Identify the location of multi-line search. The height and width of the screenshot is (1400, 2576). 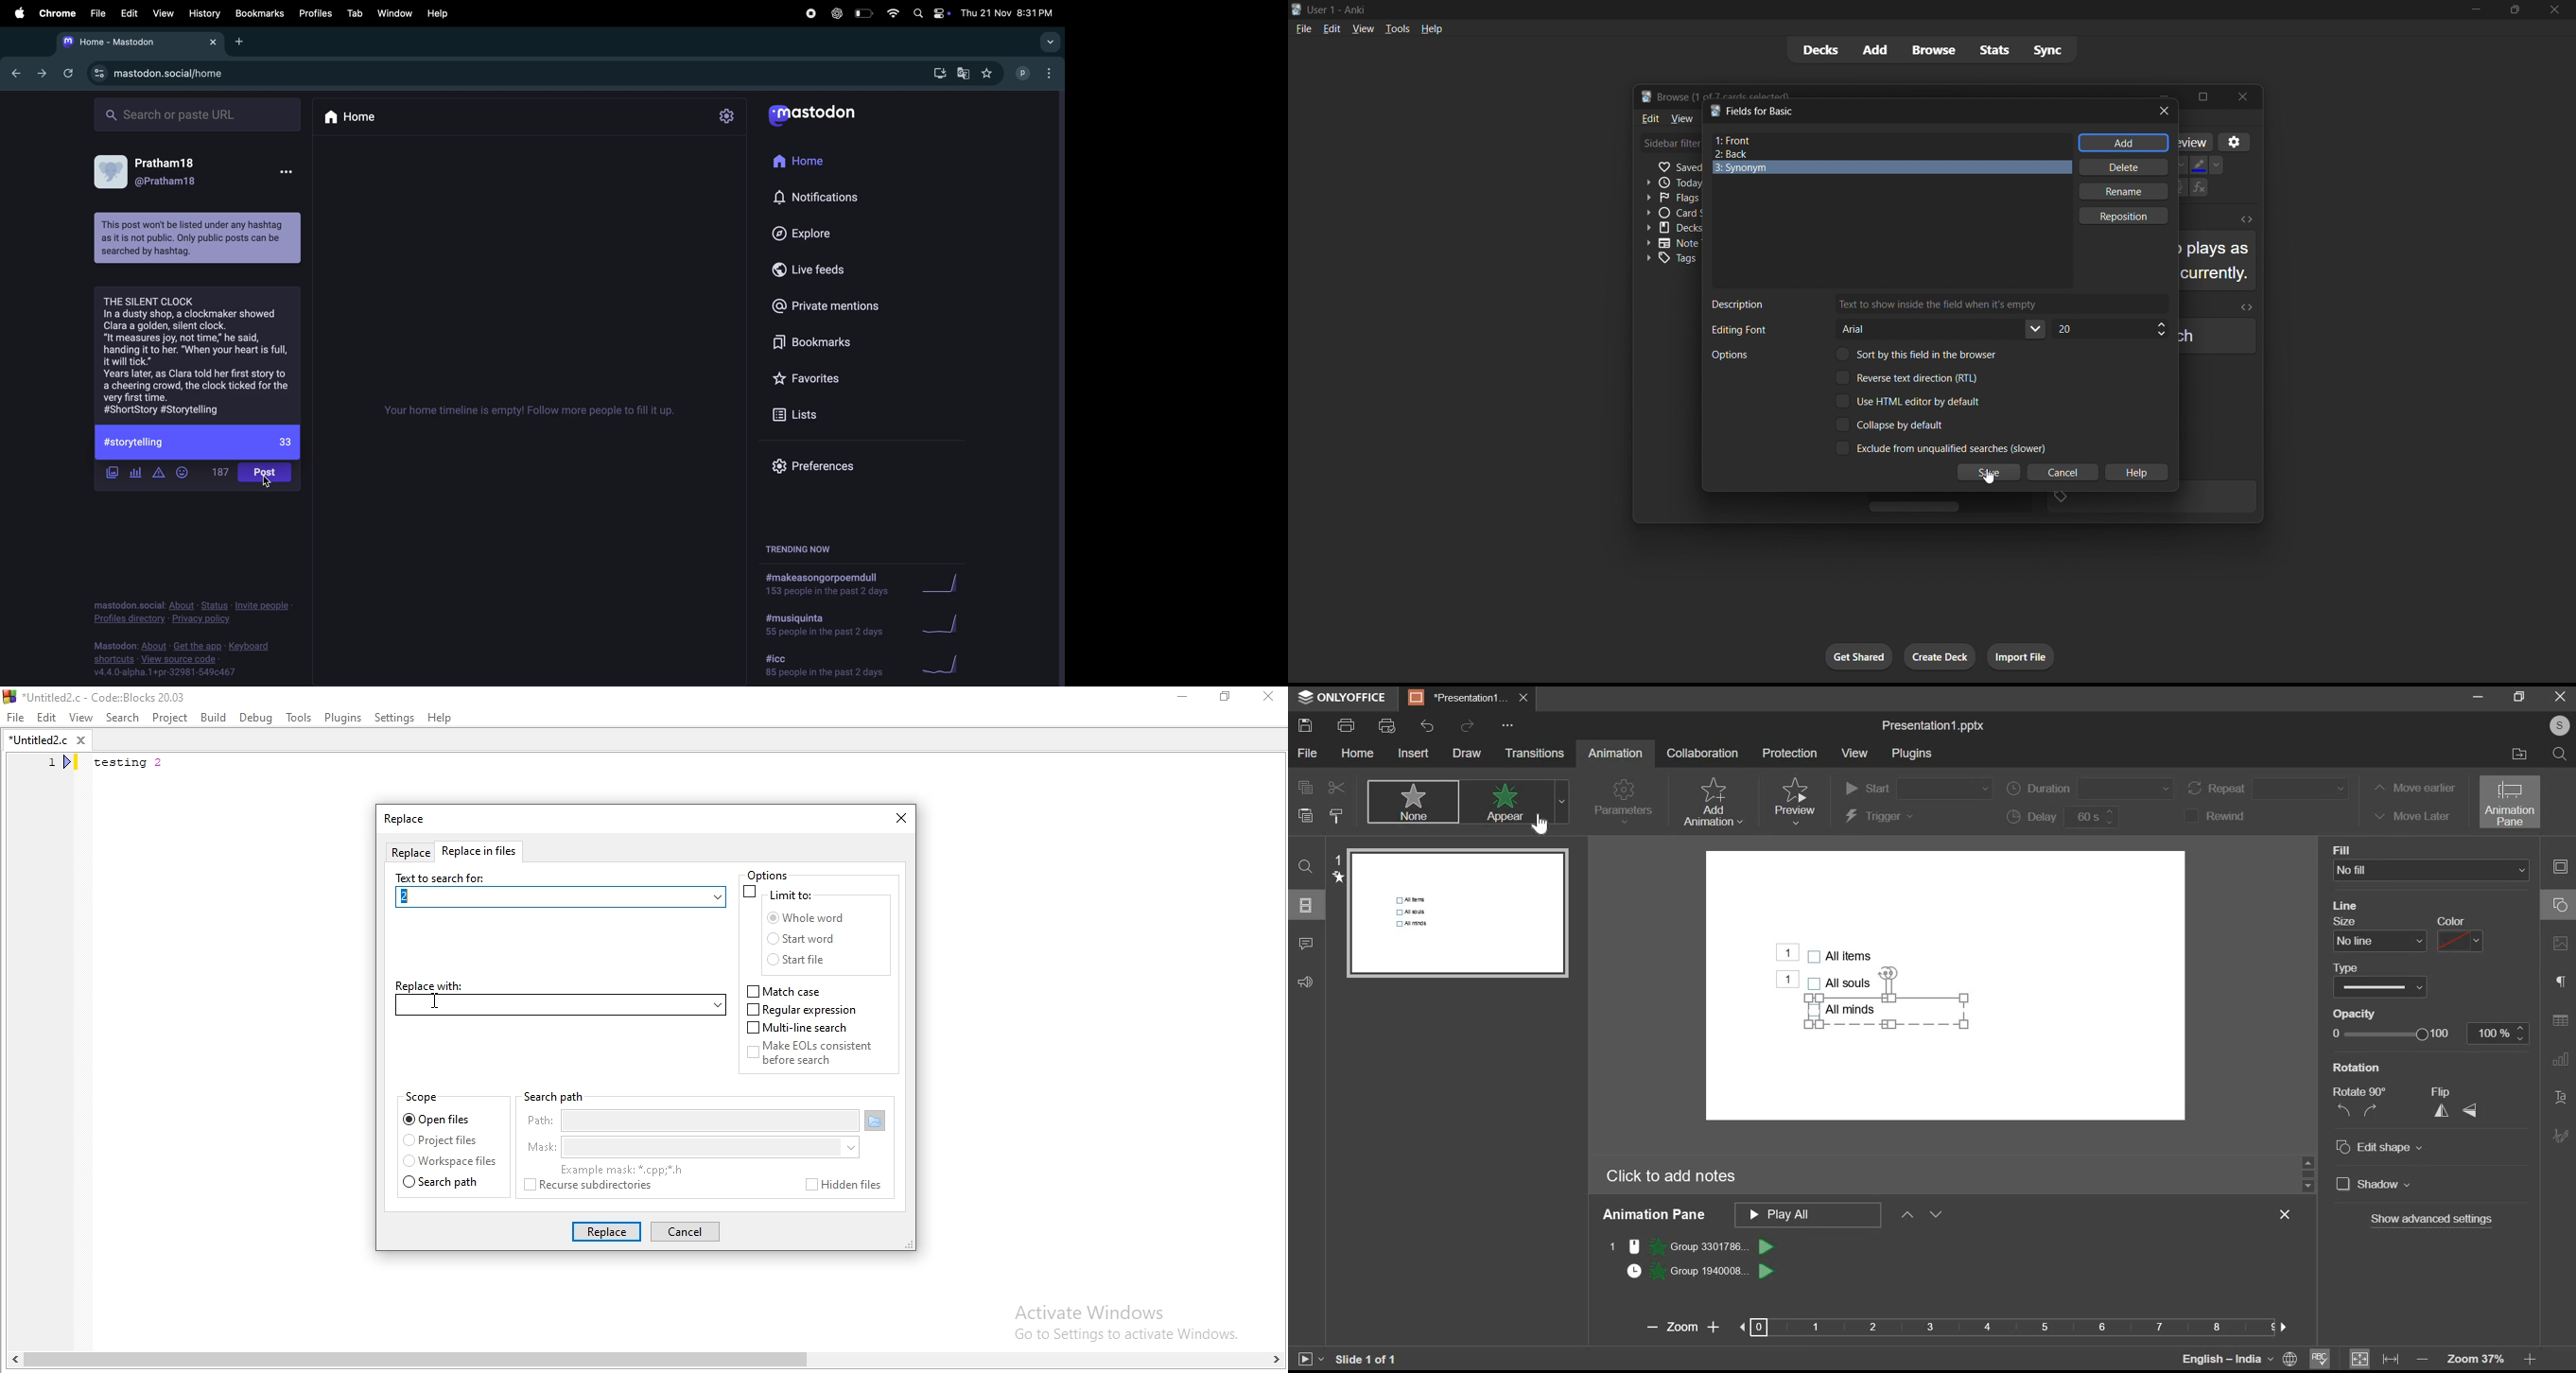
(801, 1029).